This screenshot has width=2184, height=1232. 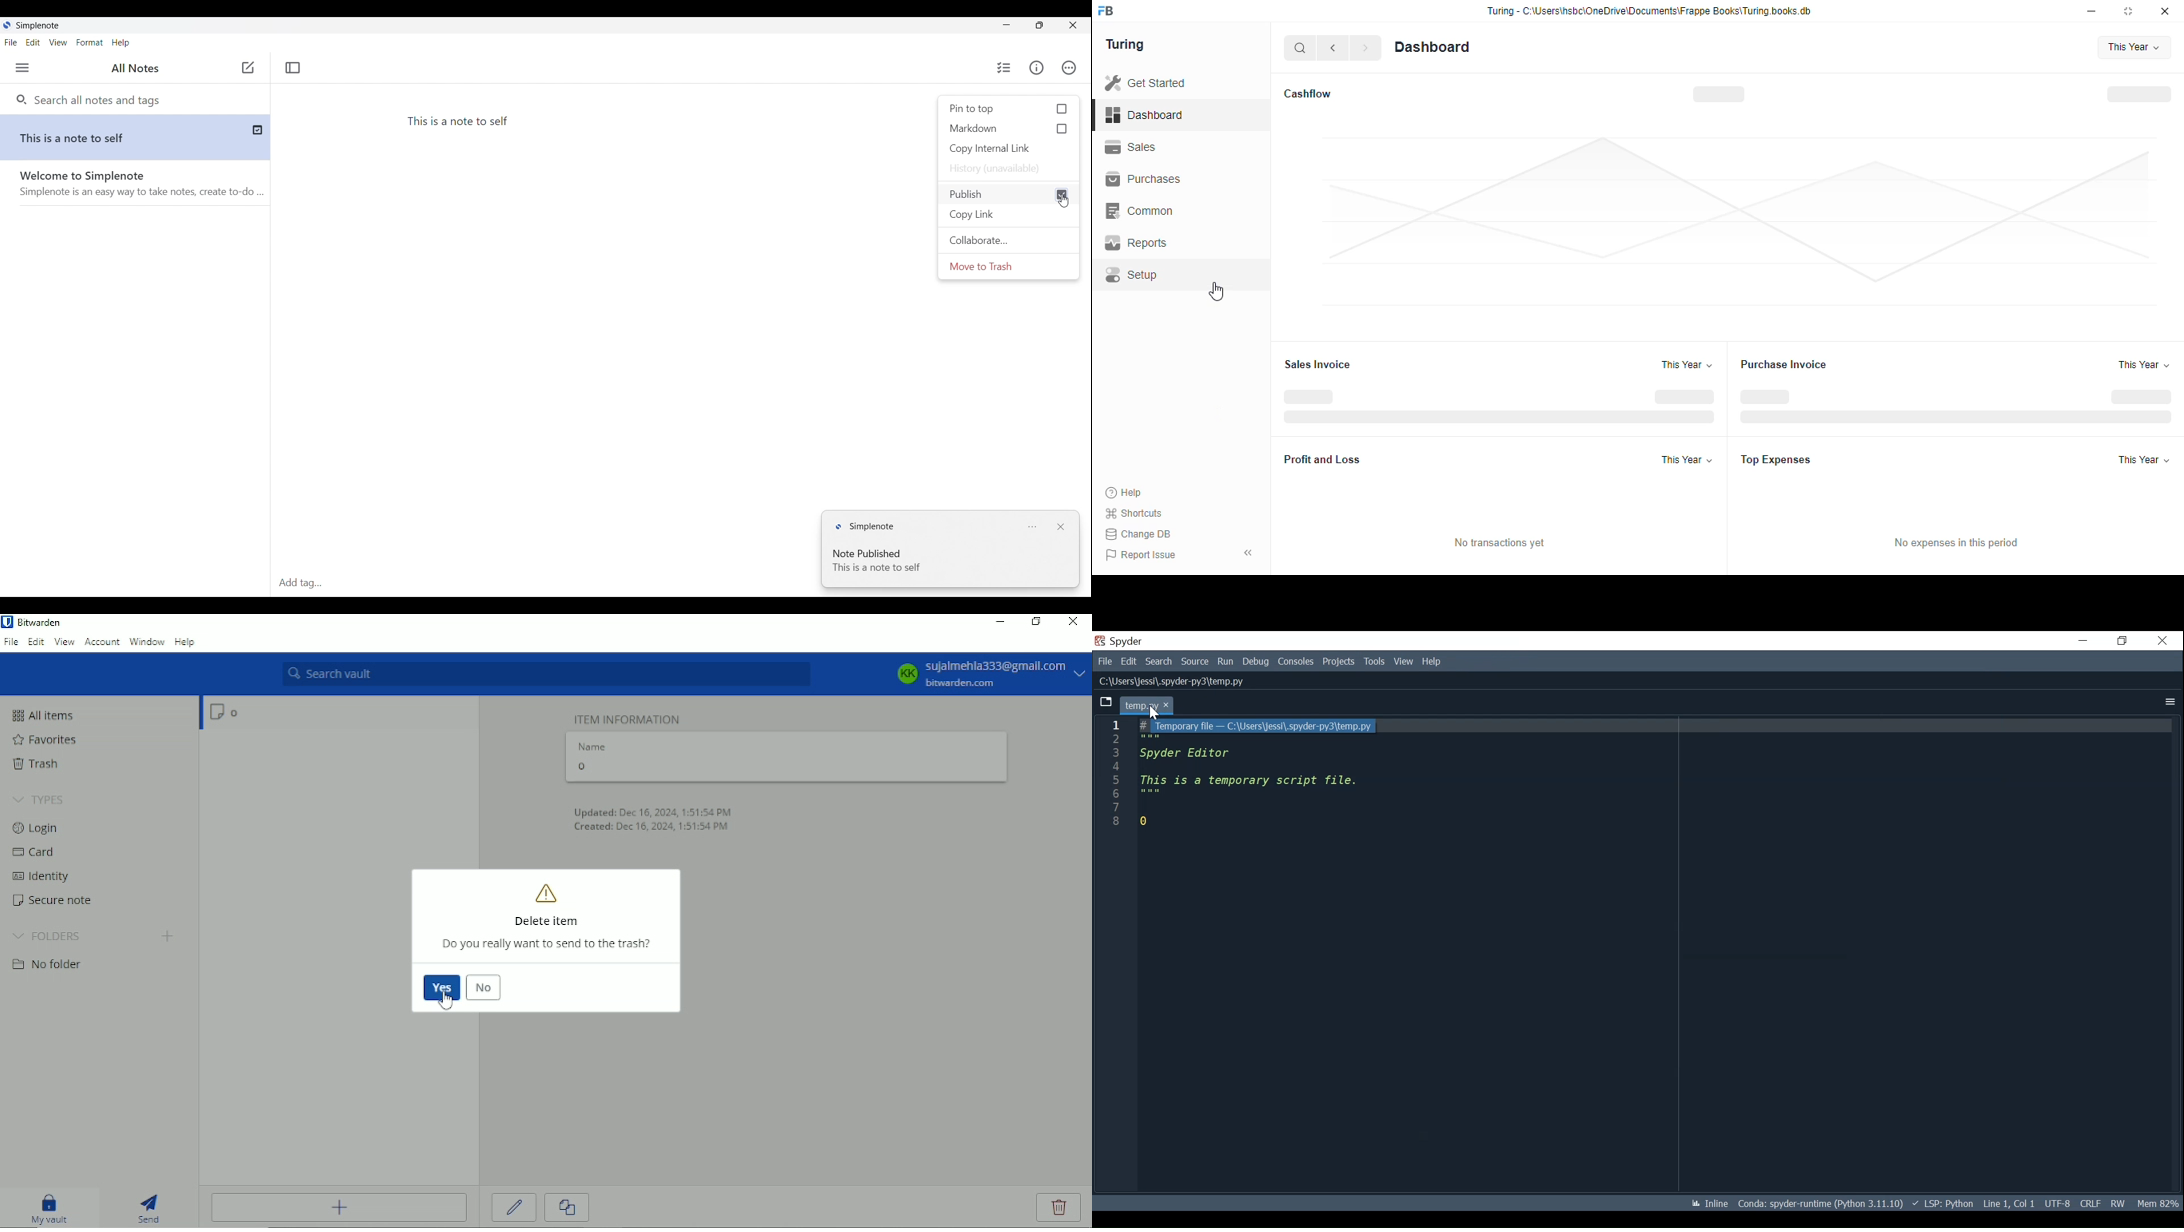 I want to click on File Encoding, so click(x=2057, y=1204).